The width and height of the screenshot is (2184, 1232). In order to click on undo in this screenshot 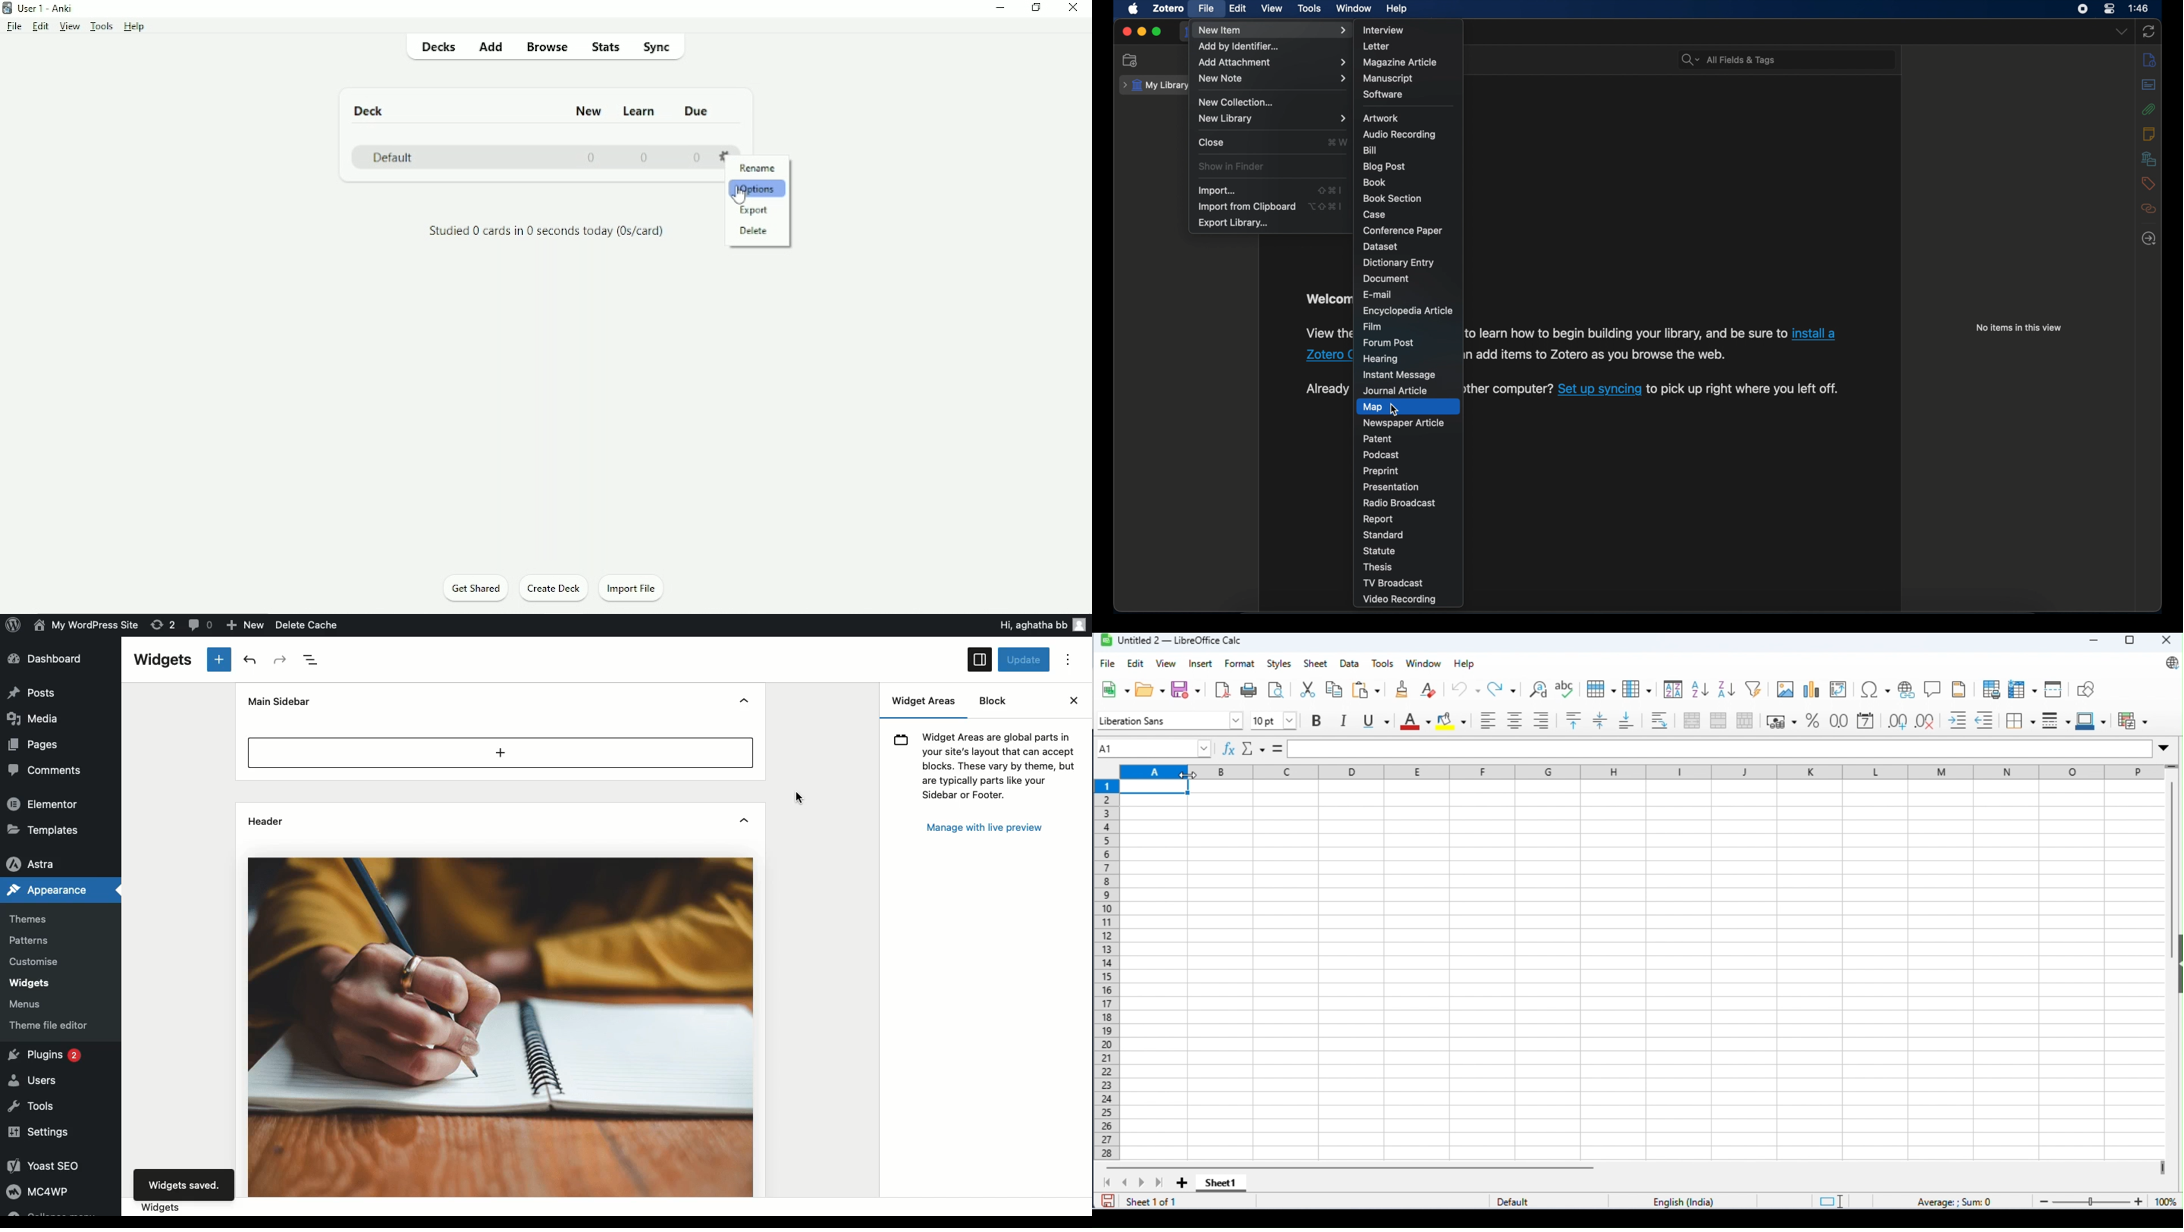, I will do `click(1466, 688)`.